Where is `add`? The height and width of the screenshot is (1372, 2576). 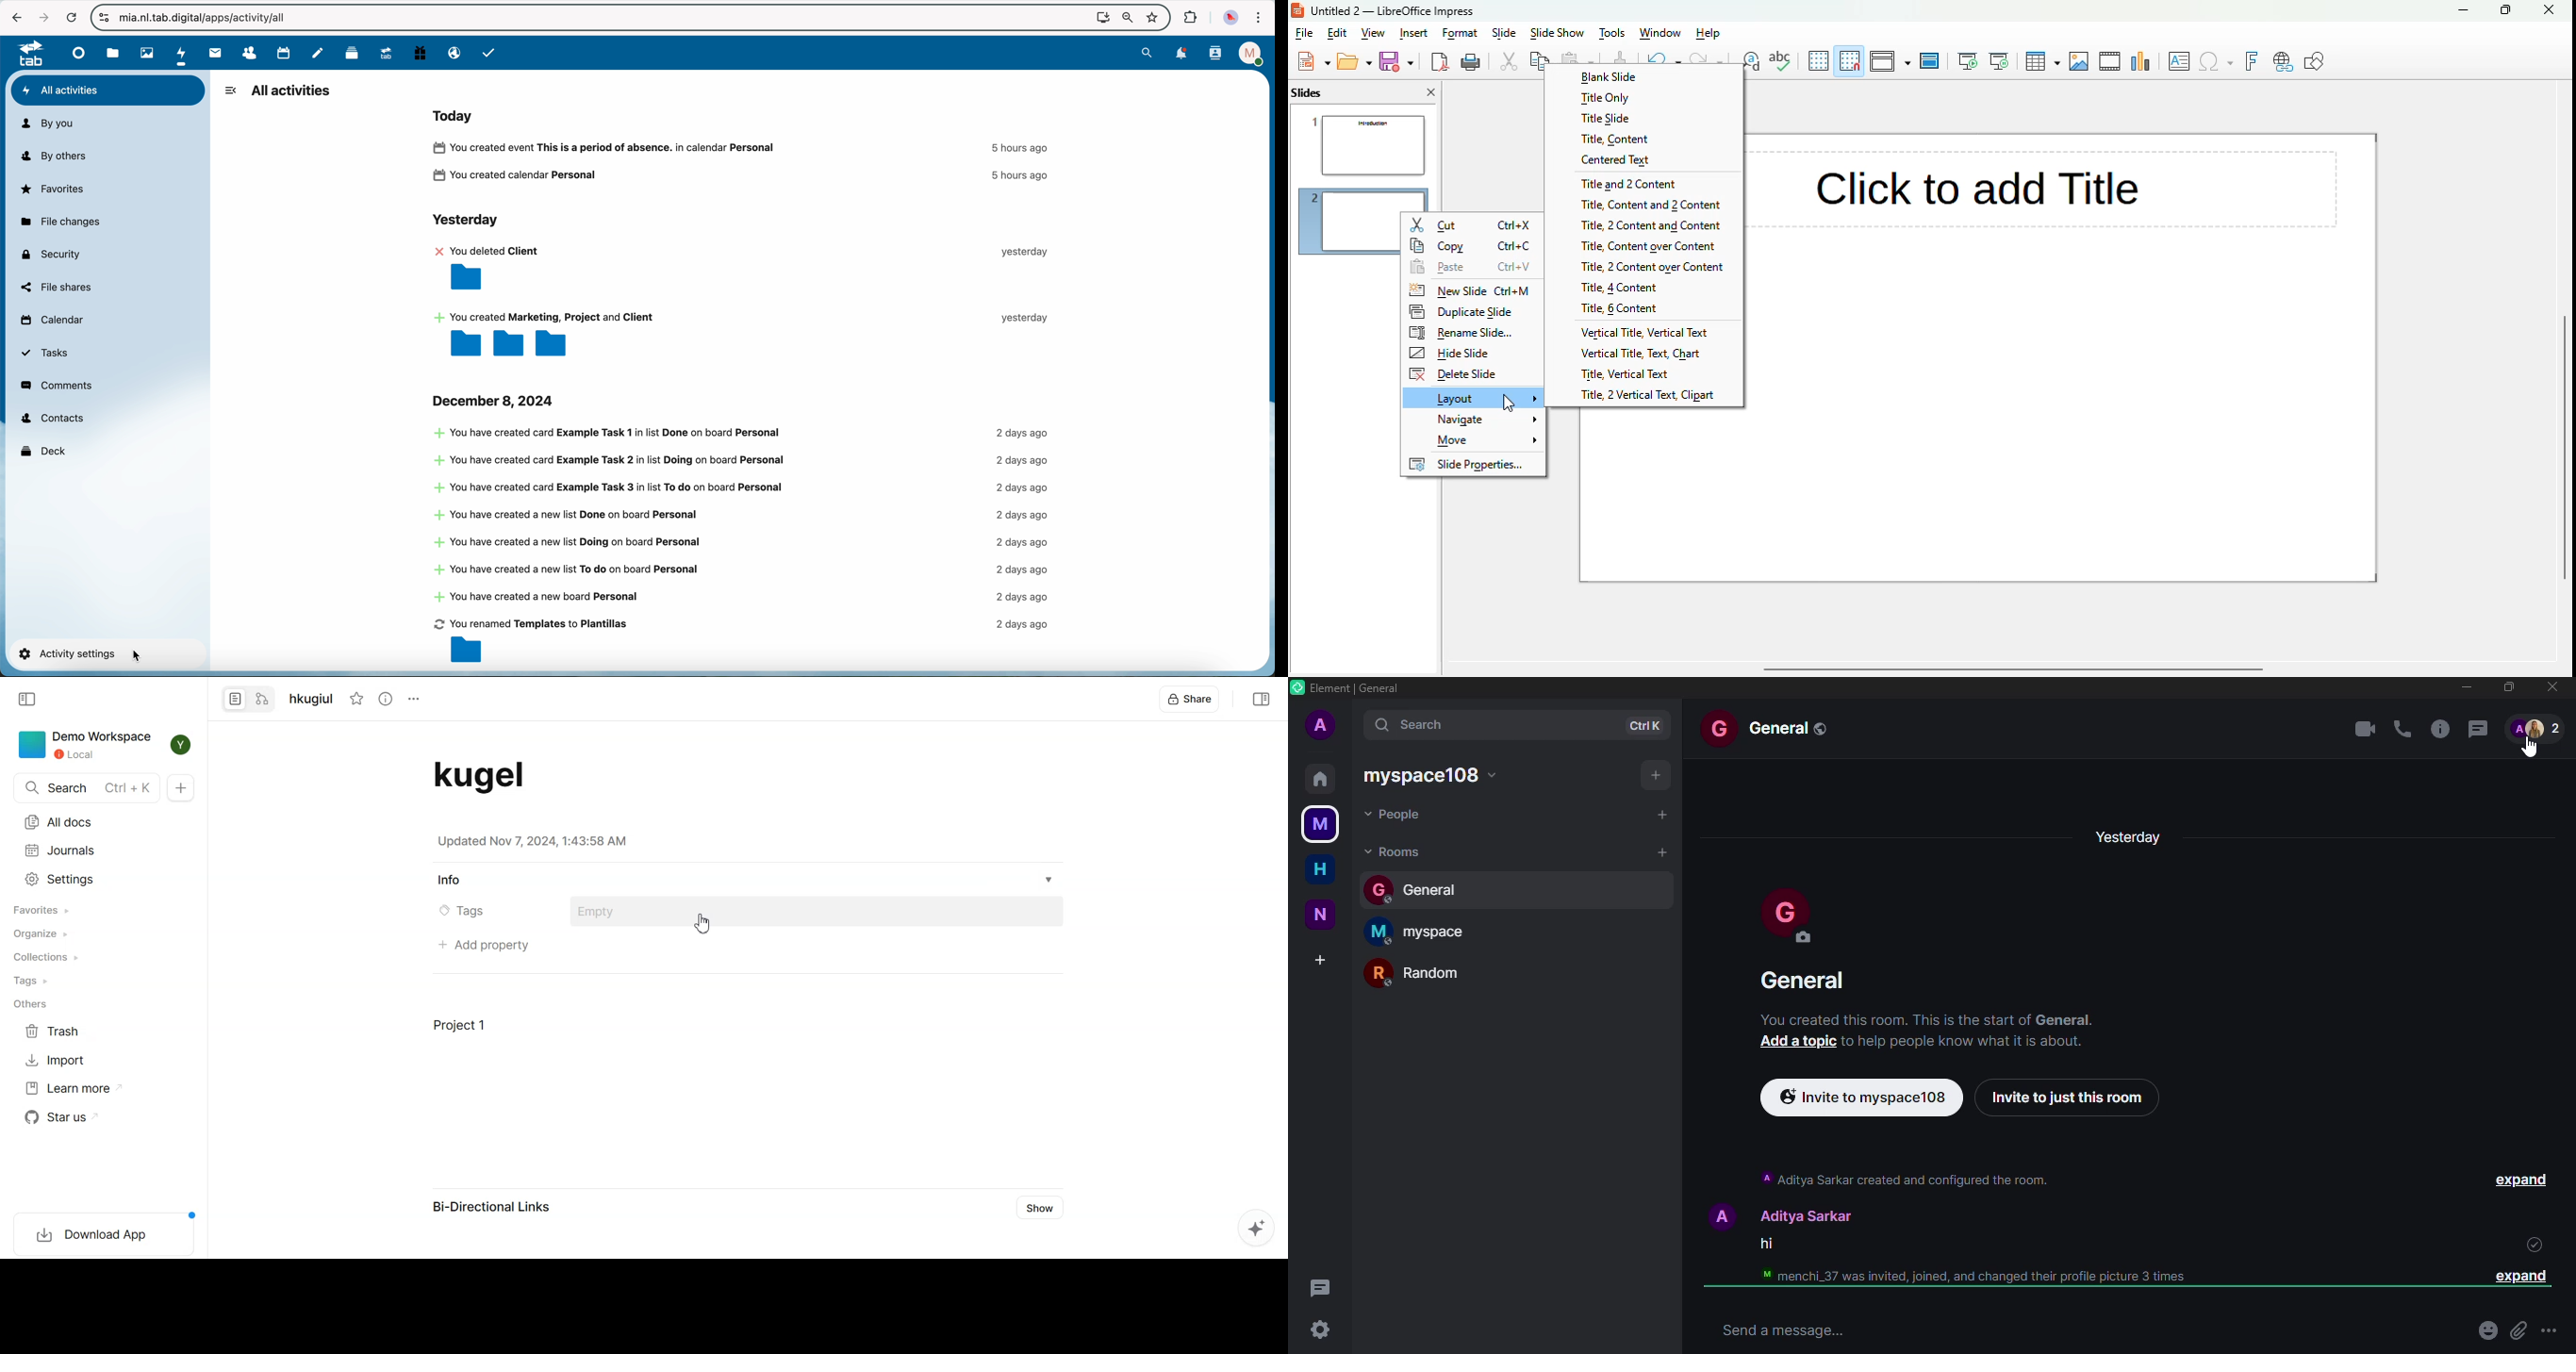
add is located at coordinates (1660, 850).